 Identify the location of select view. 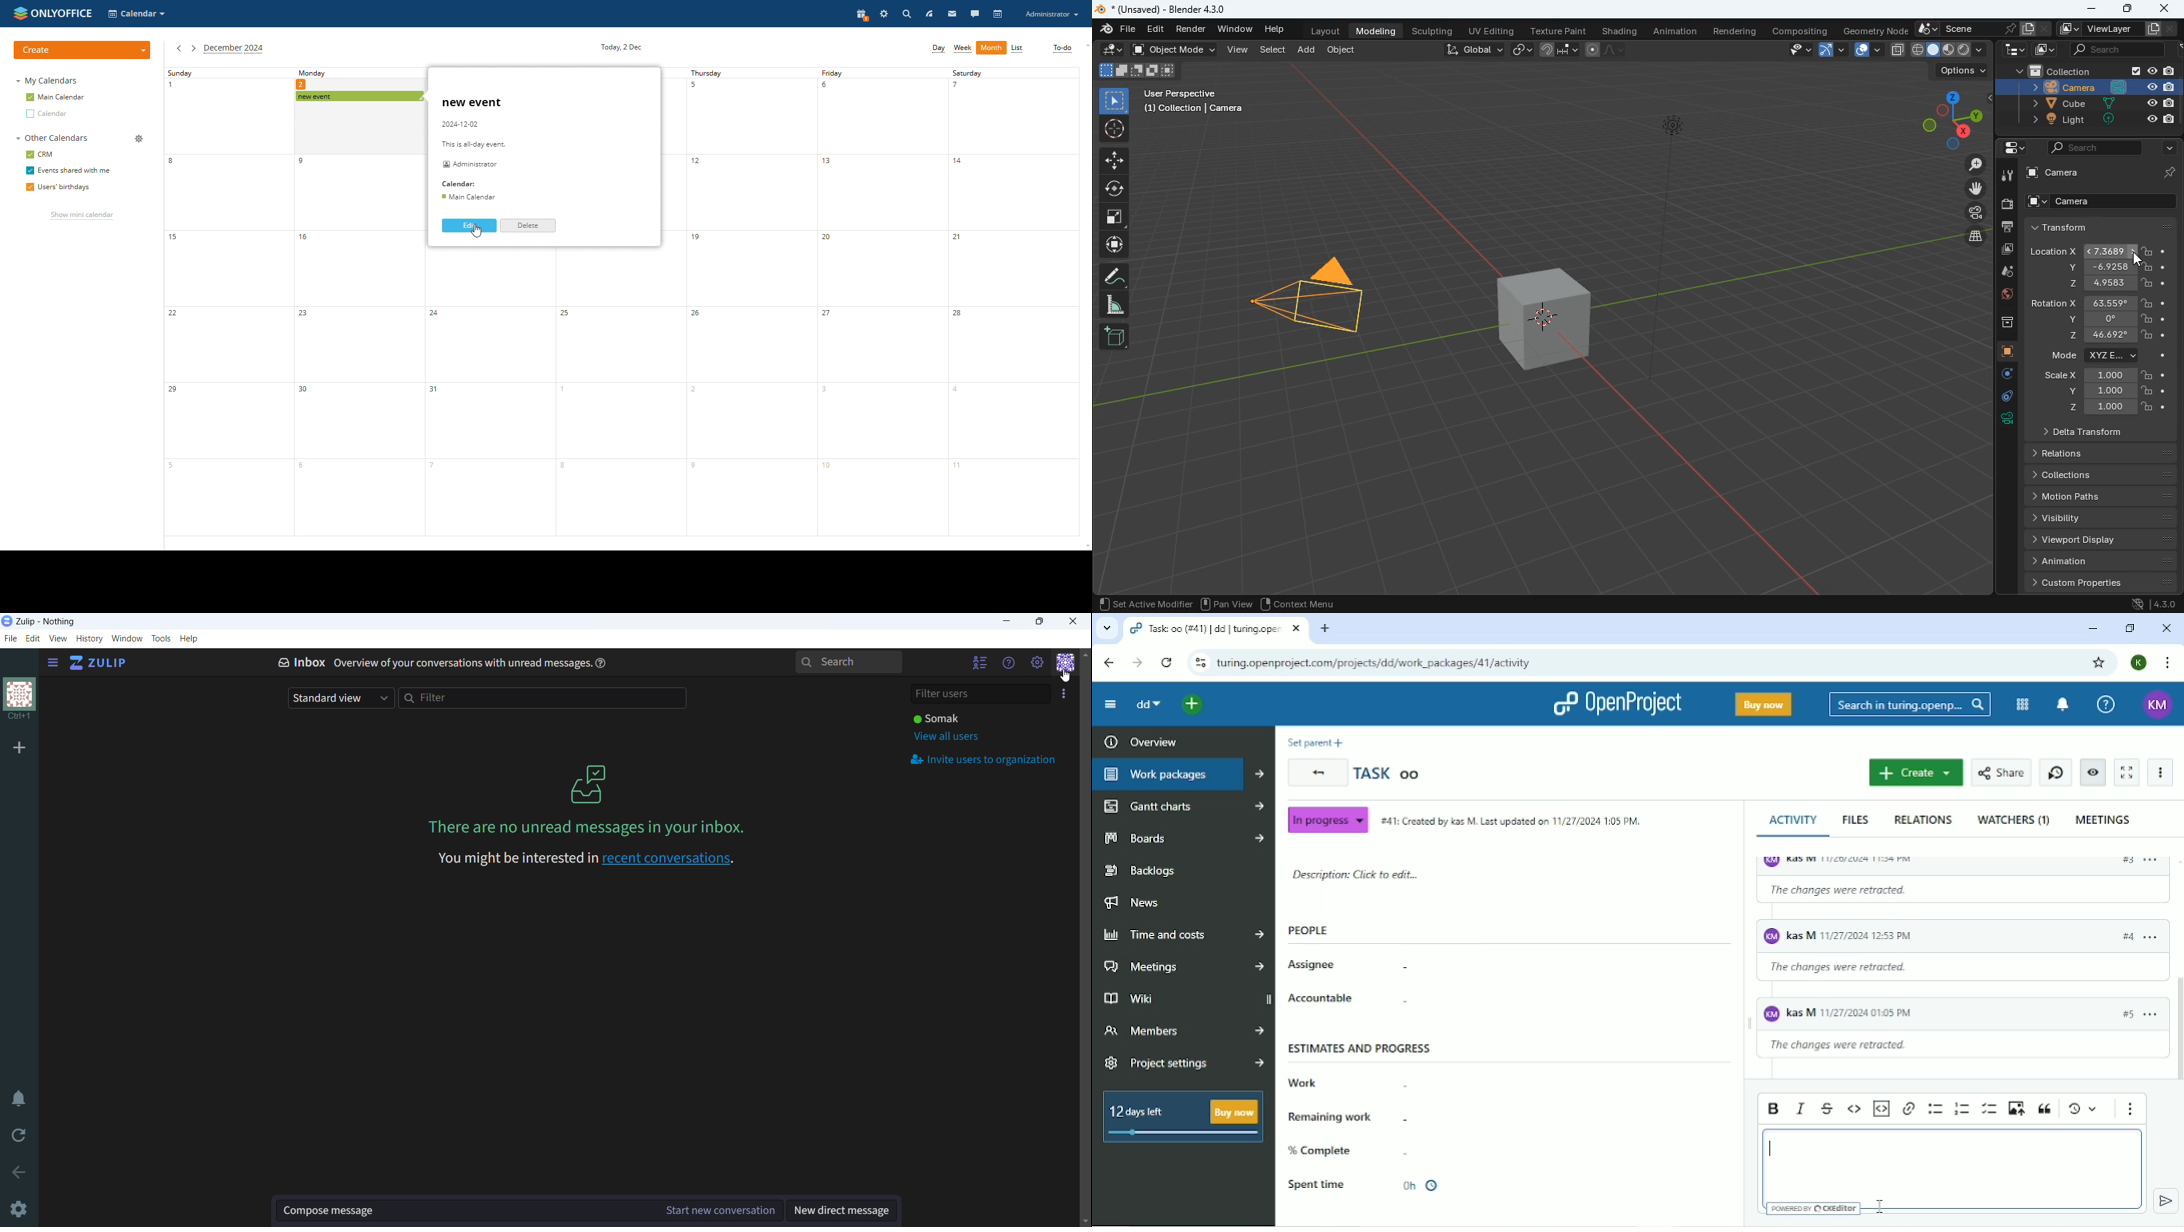
(341, 698).